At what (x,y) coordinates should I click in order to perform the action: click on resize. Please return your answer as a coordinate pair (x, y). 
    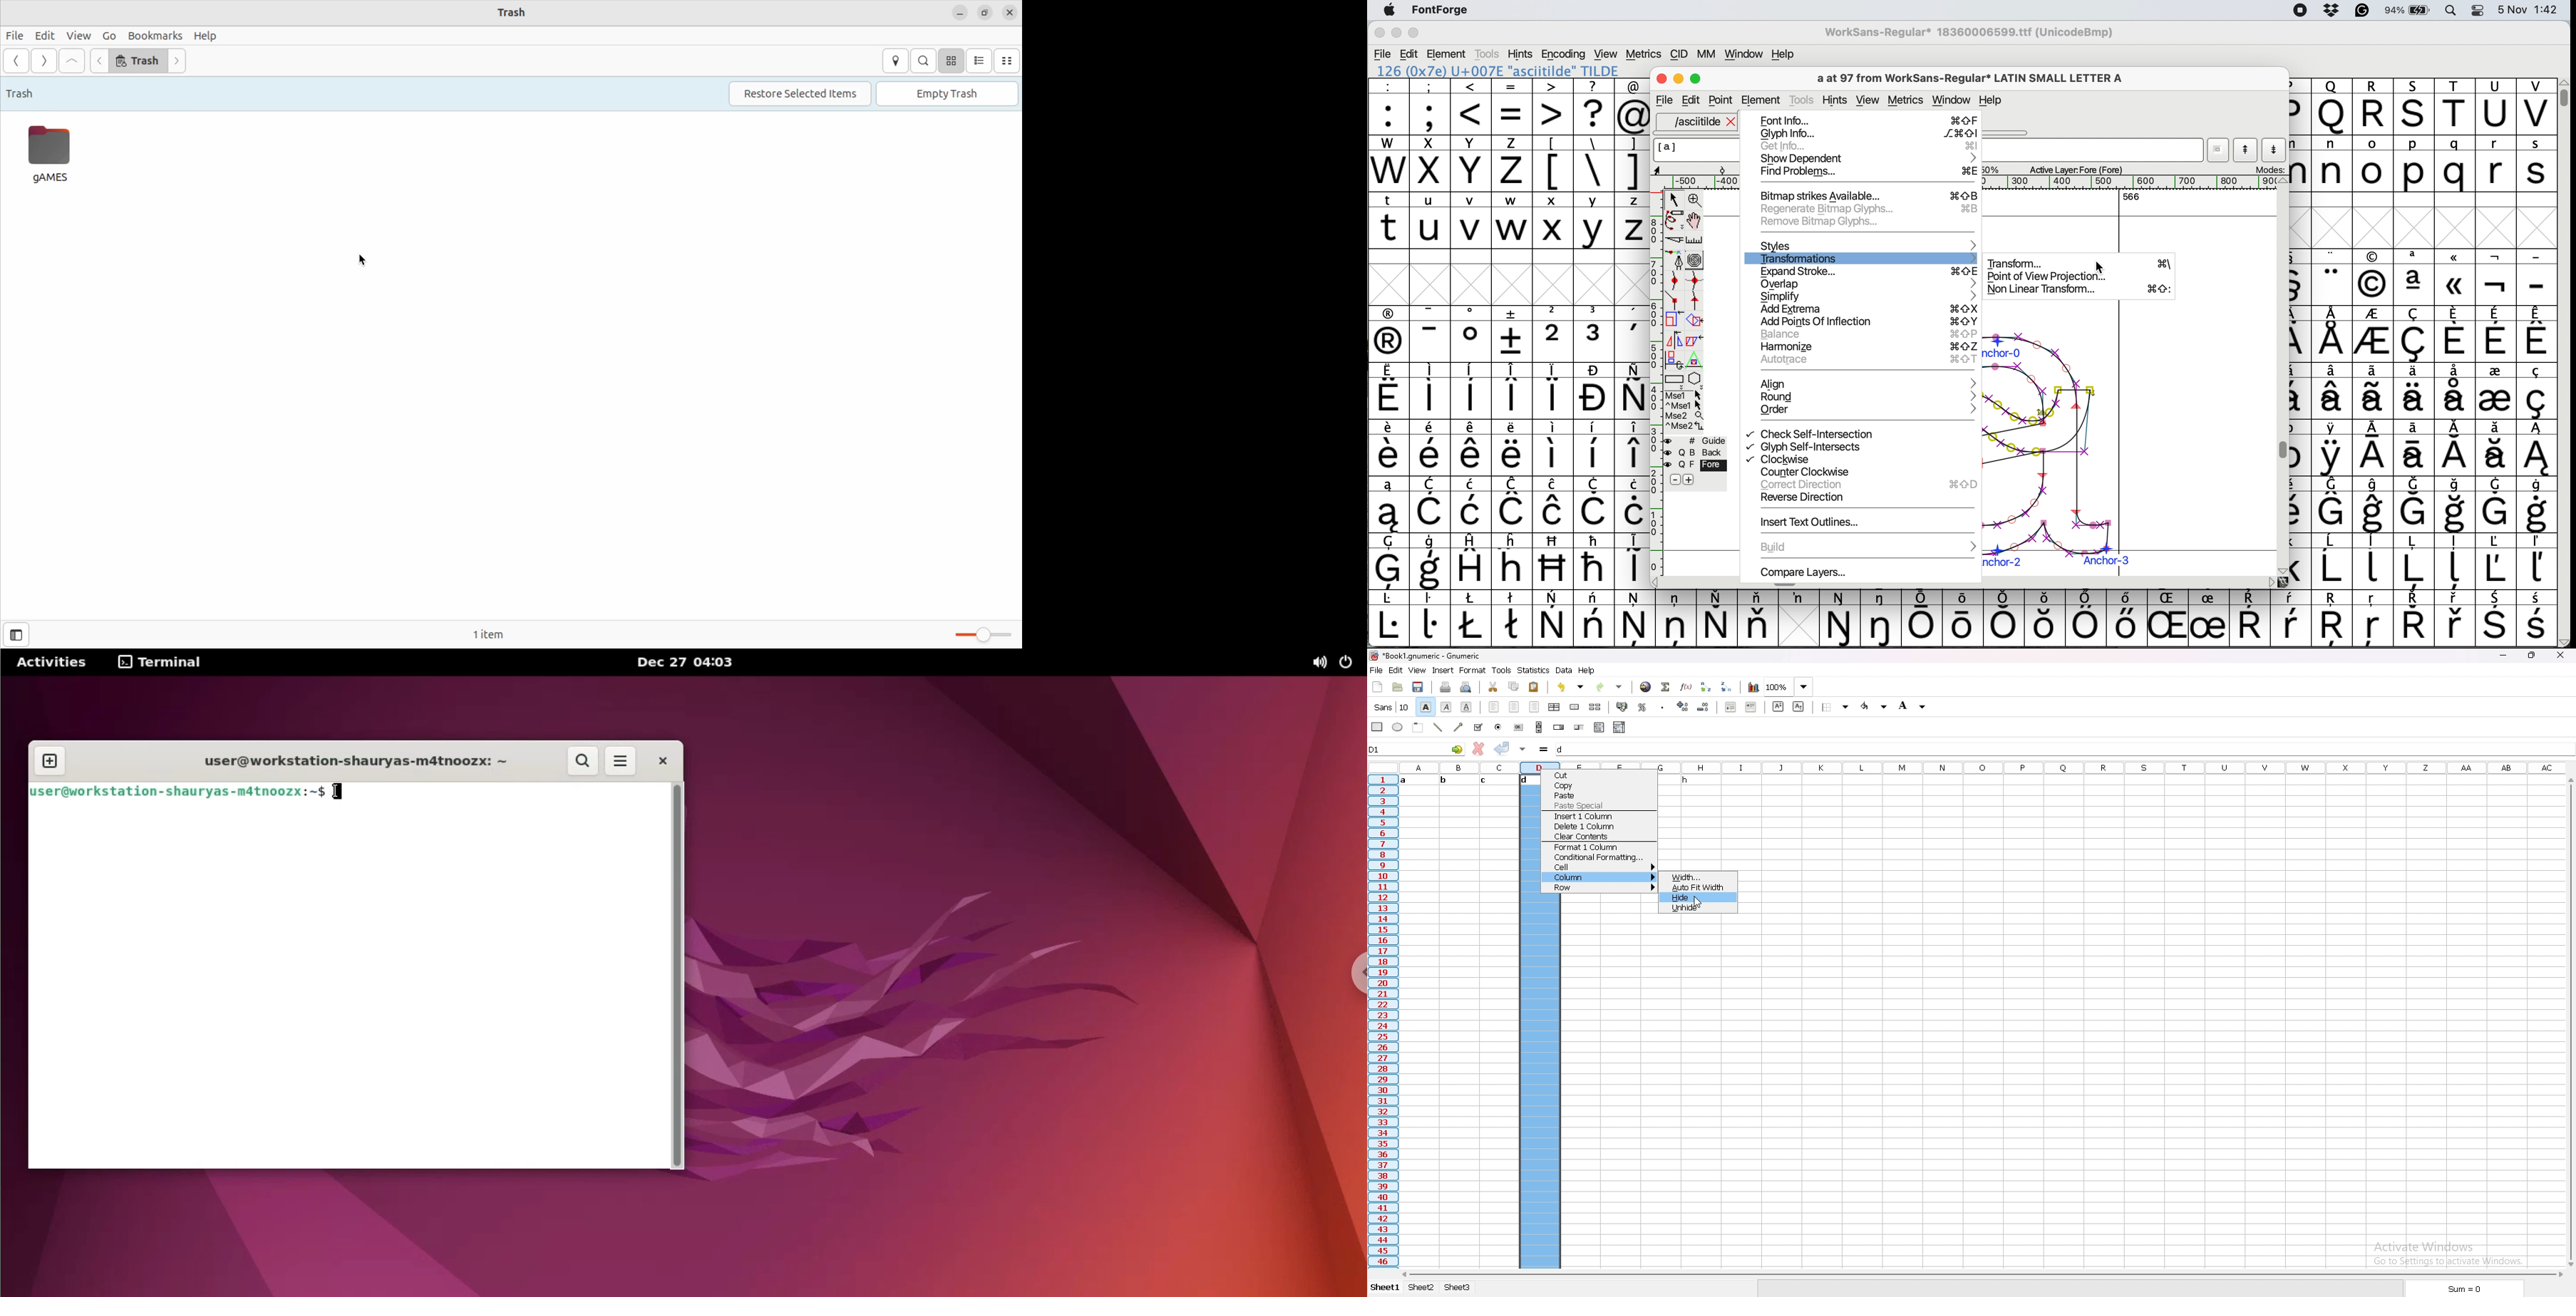
    Looking at the image, I should click on (2531, 655).